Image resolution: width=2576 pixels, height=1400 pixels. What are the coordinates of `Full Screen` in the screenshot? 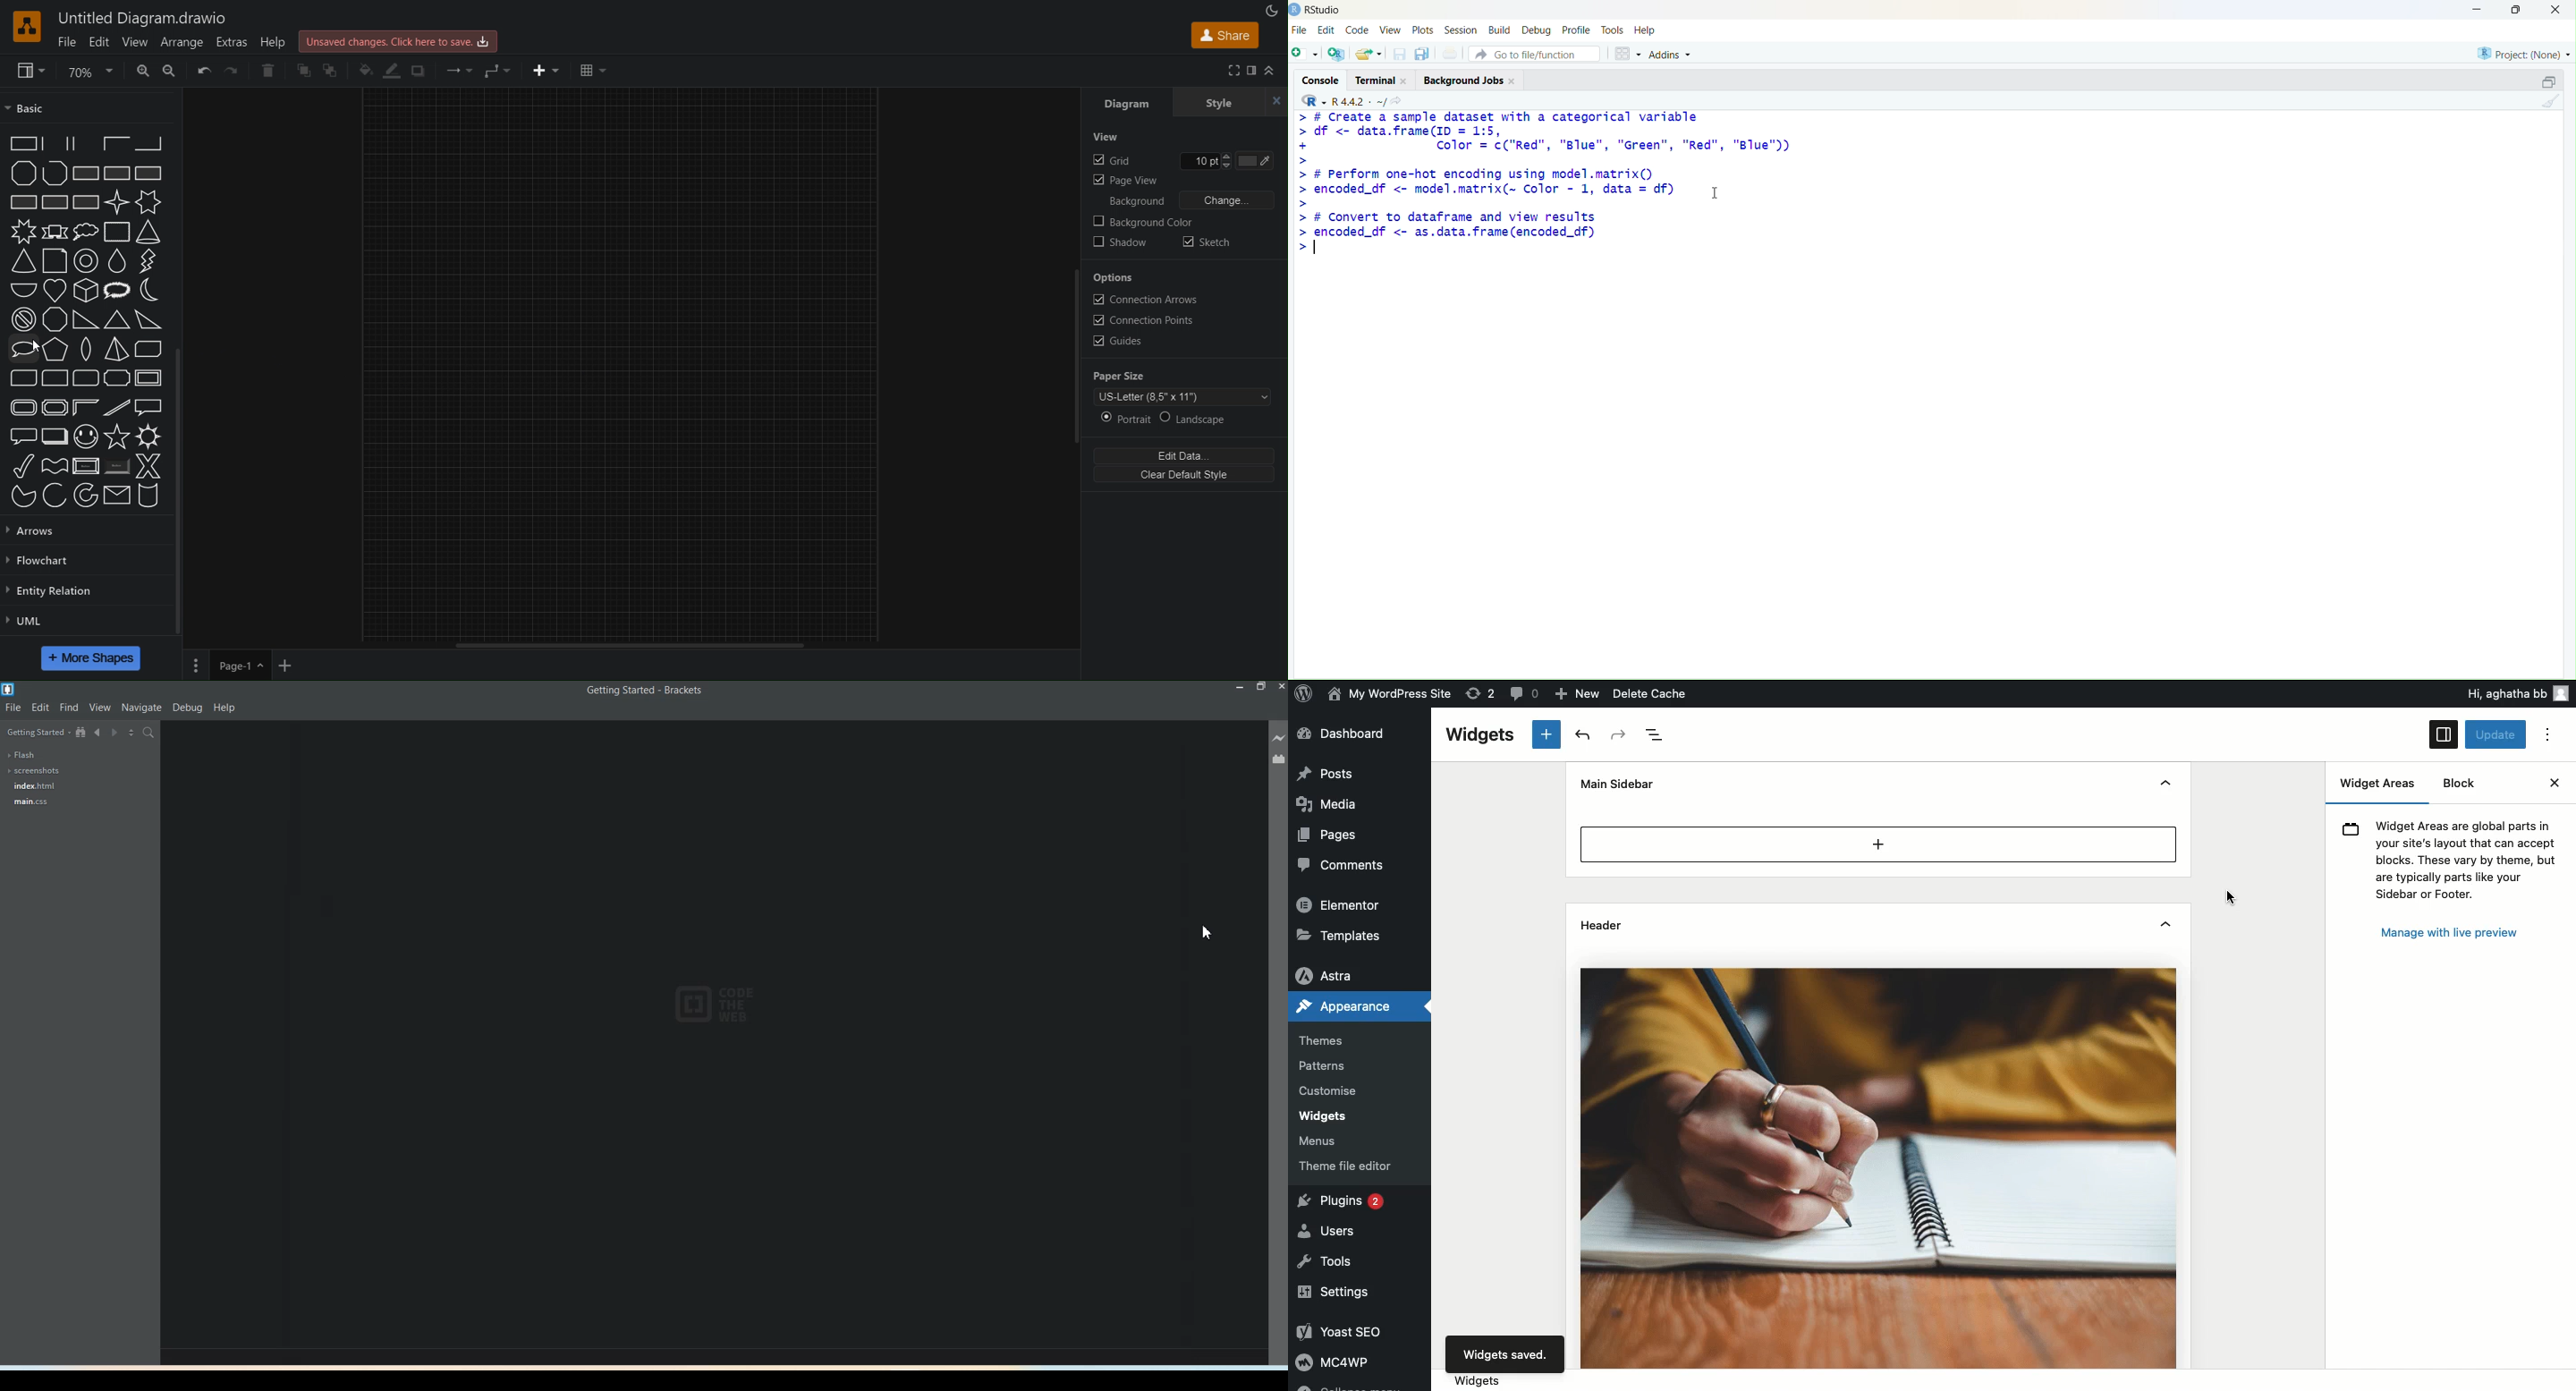 It's located at (1234, 70).